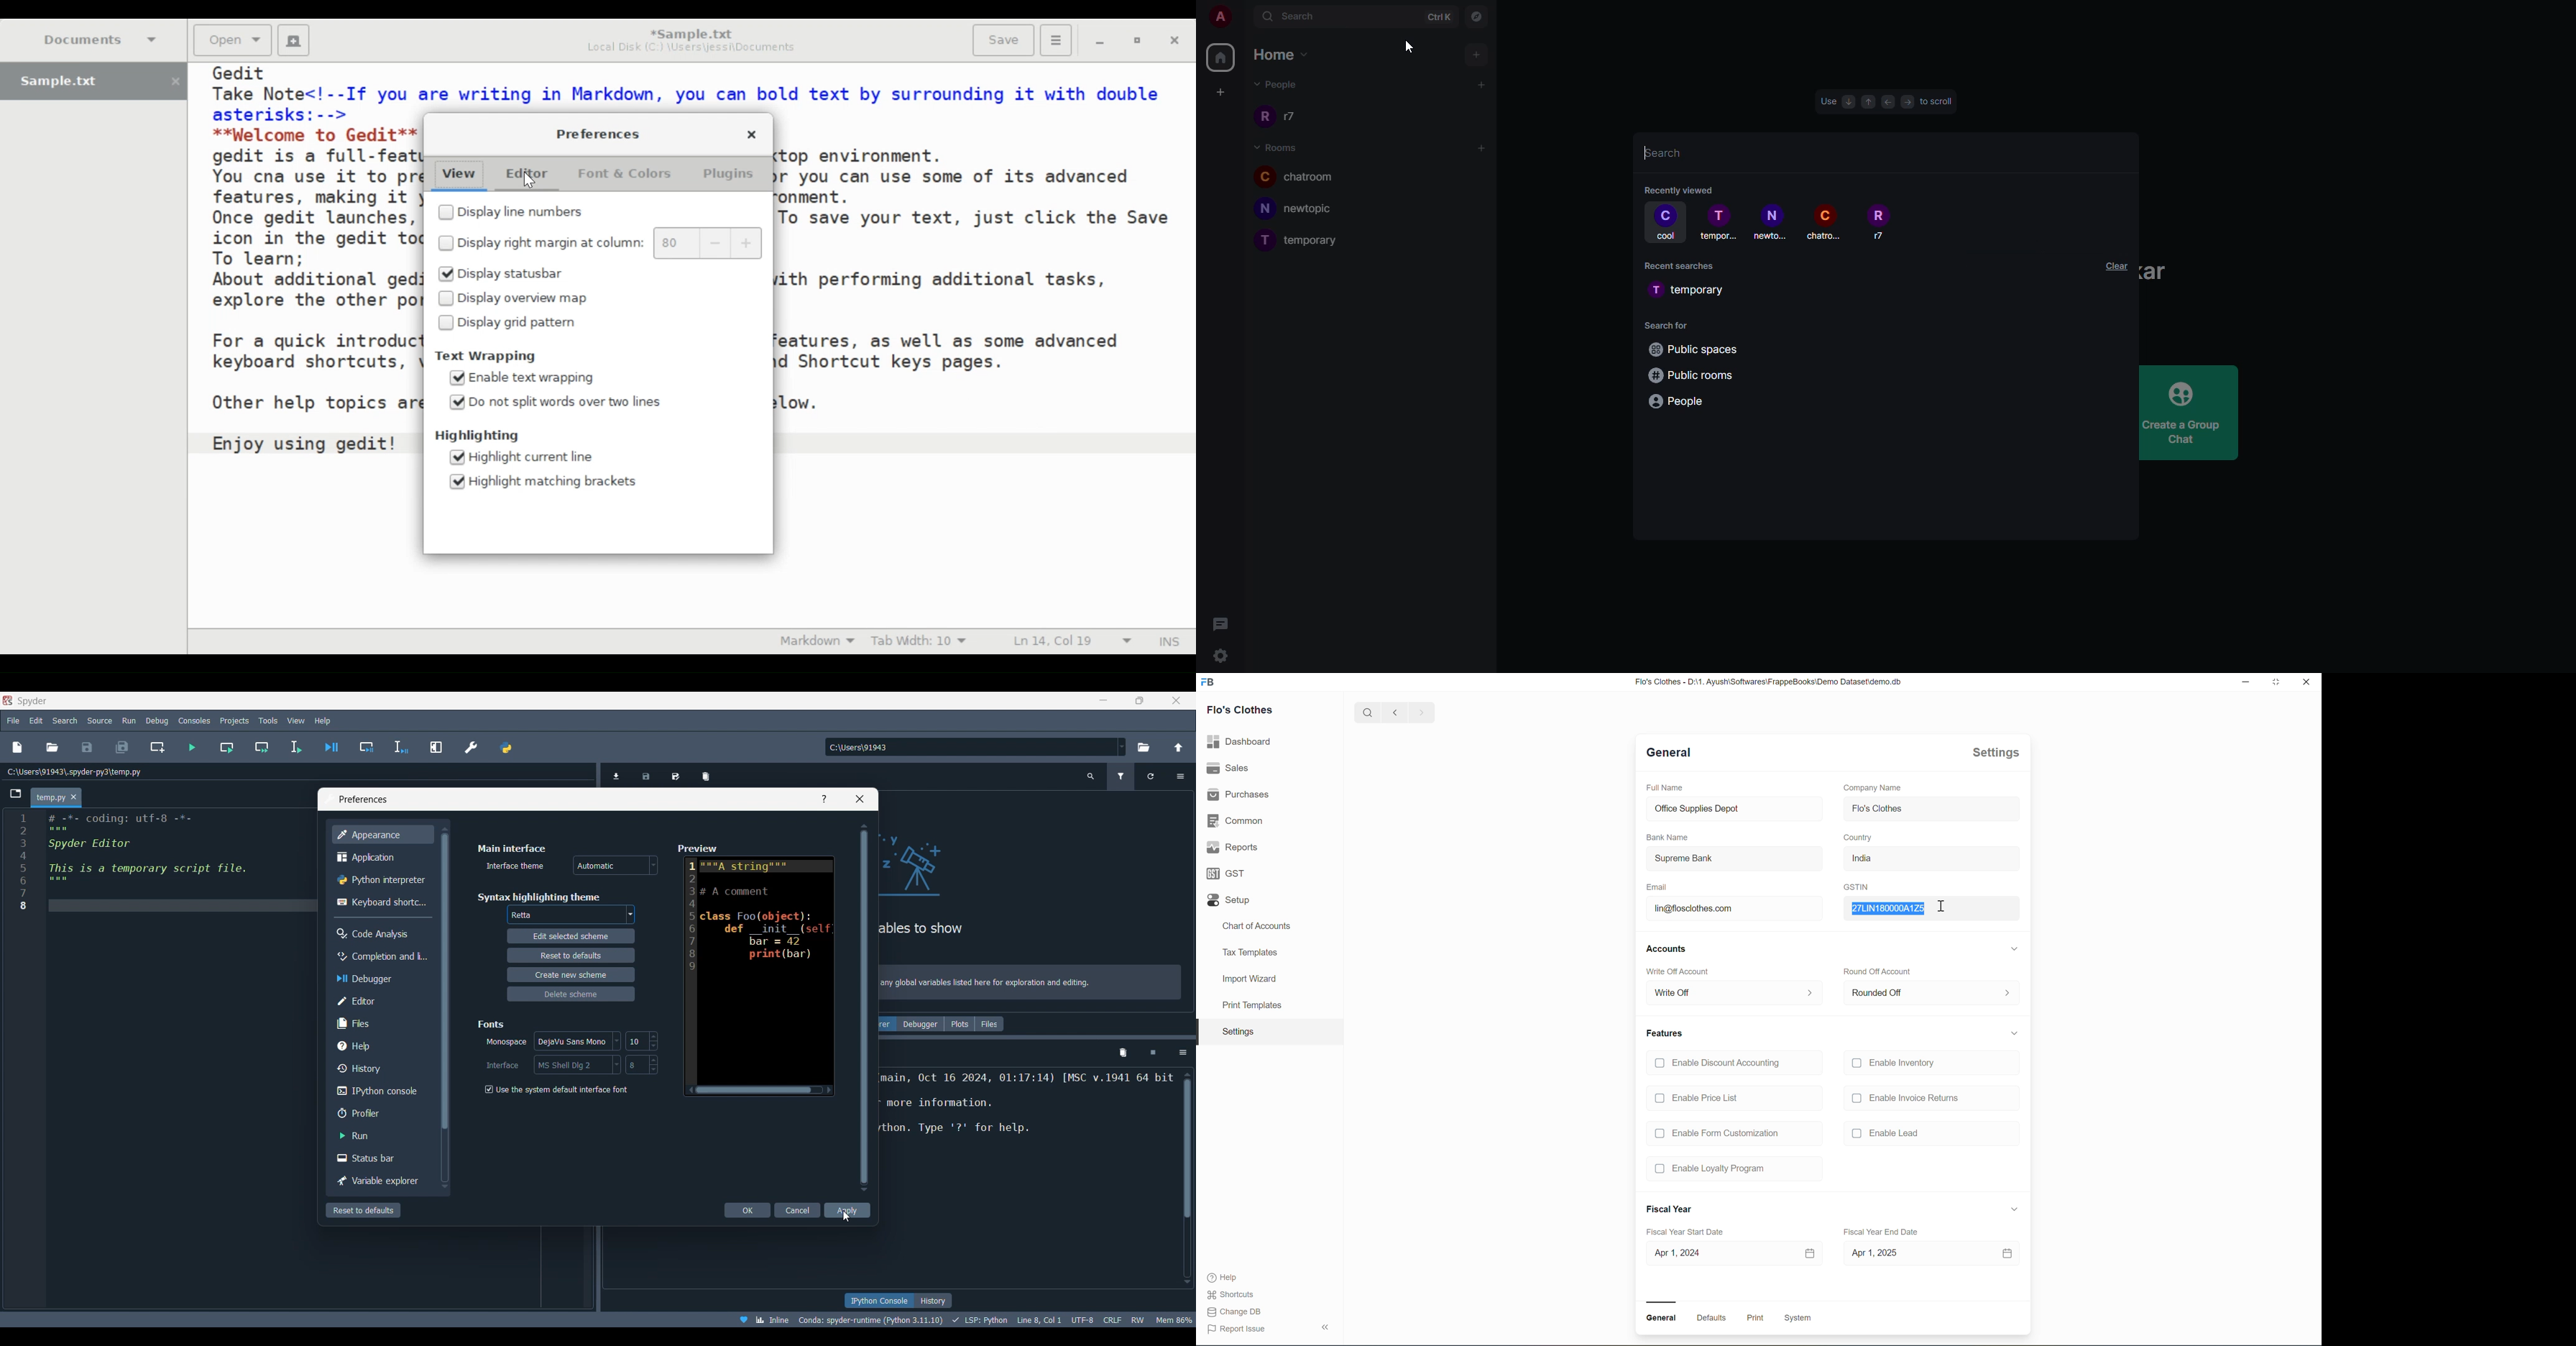 This screenshot has width=2576, height=1372. Describe the element at coordinates (1881, 1232) in the screenshot. I see `Fiscal Year End Date` at that location.